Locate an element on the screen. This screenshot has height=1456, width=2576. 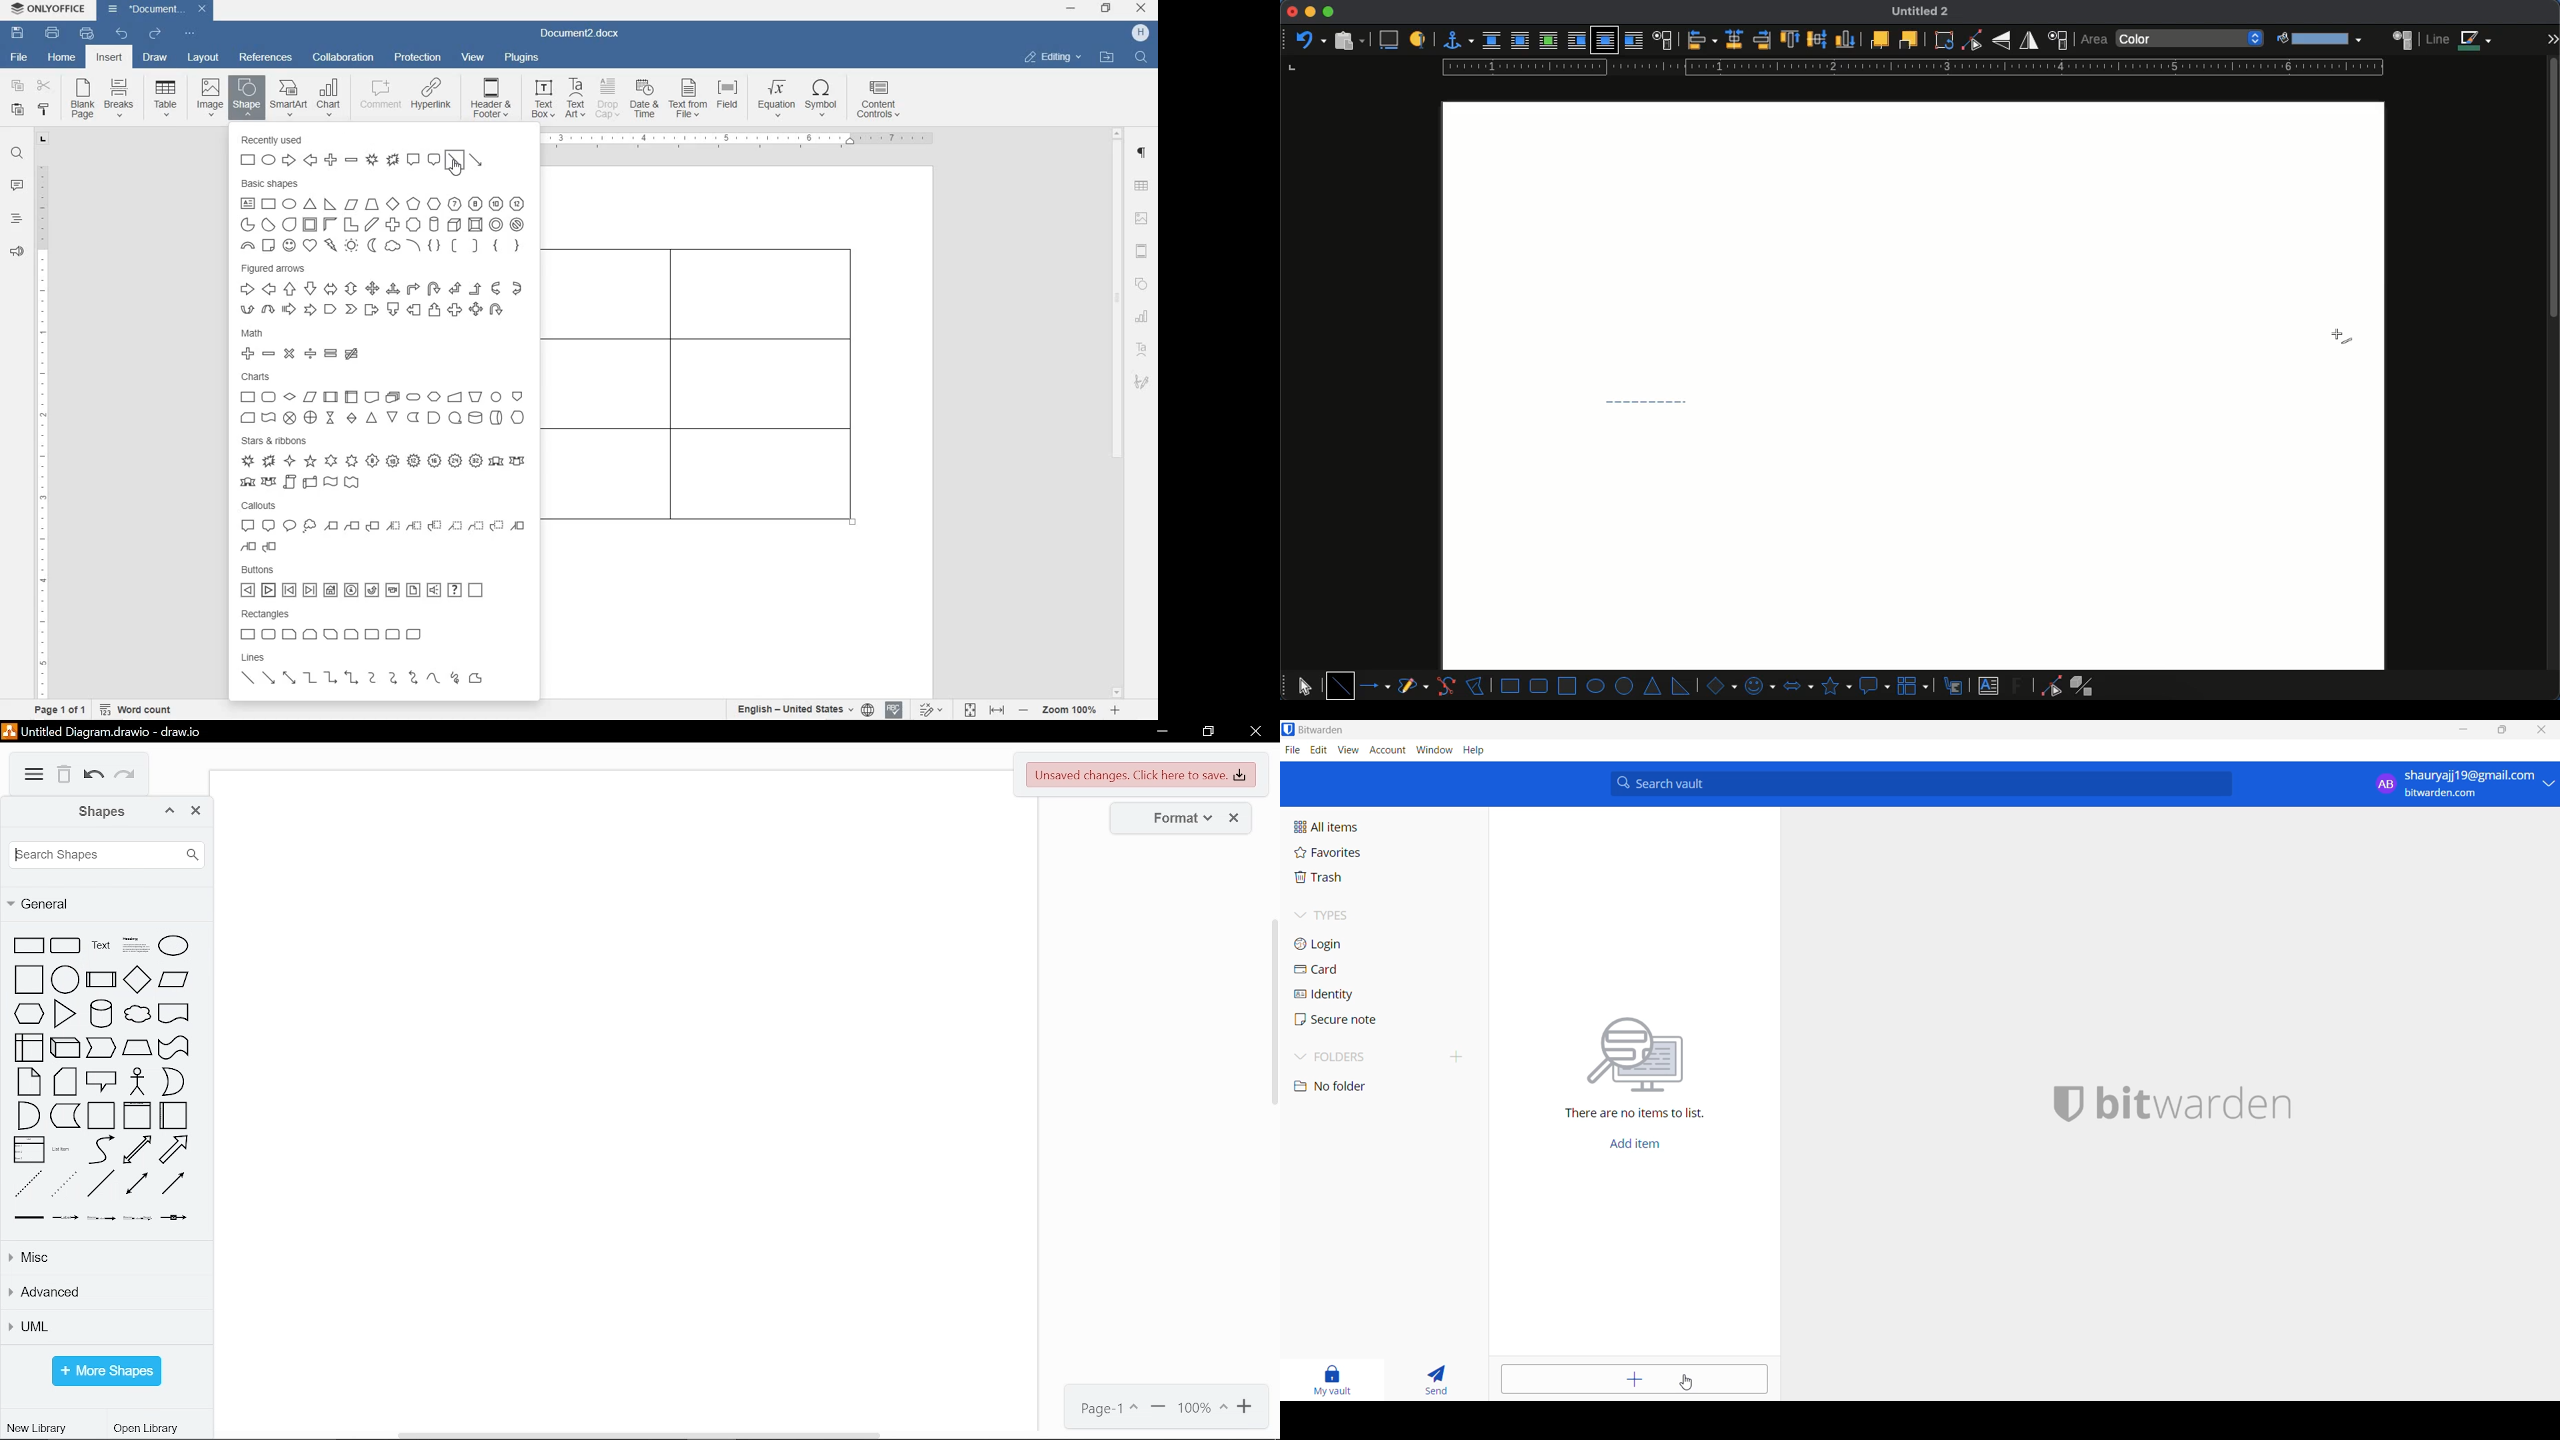
general is located at coordinates (103, 903).